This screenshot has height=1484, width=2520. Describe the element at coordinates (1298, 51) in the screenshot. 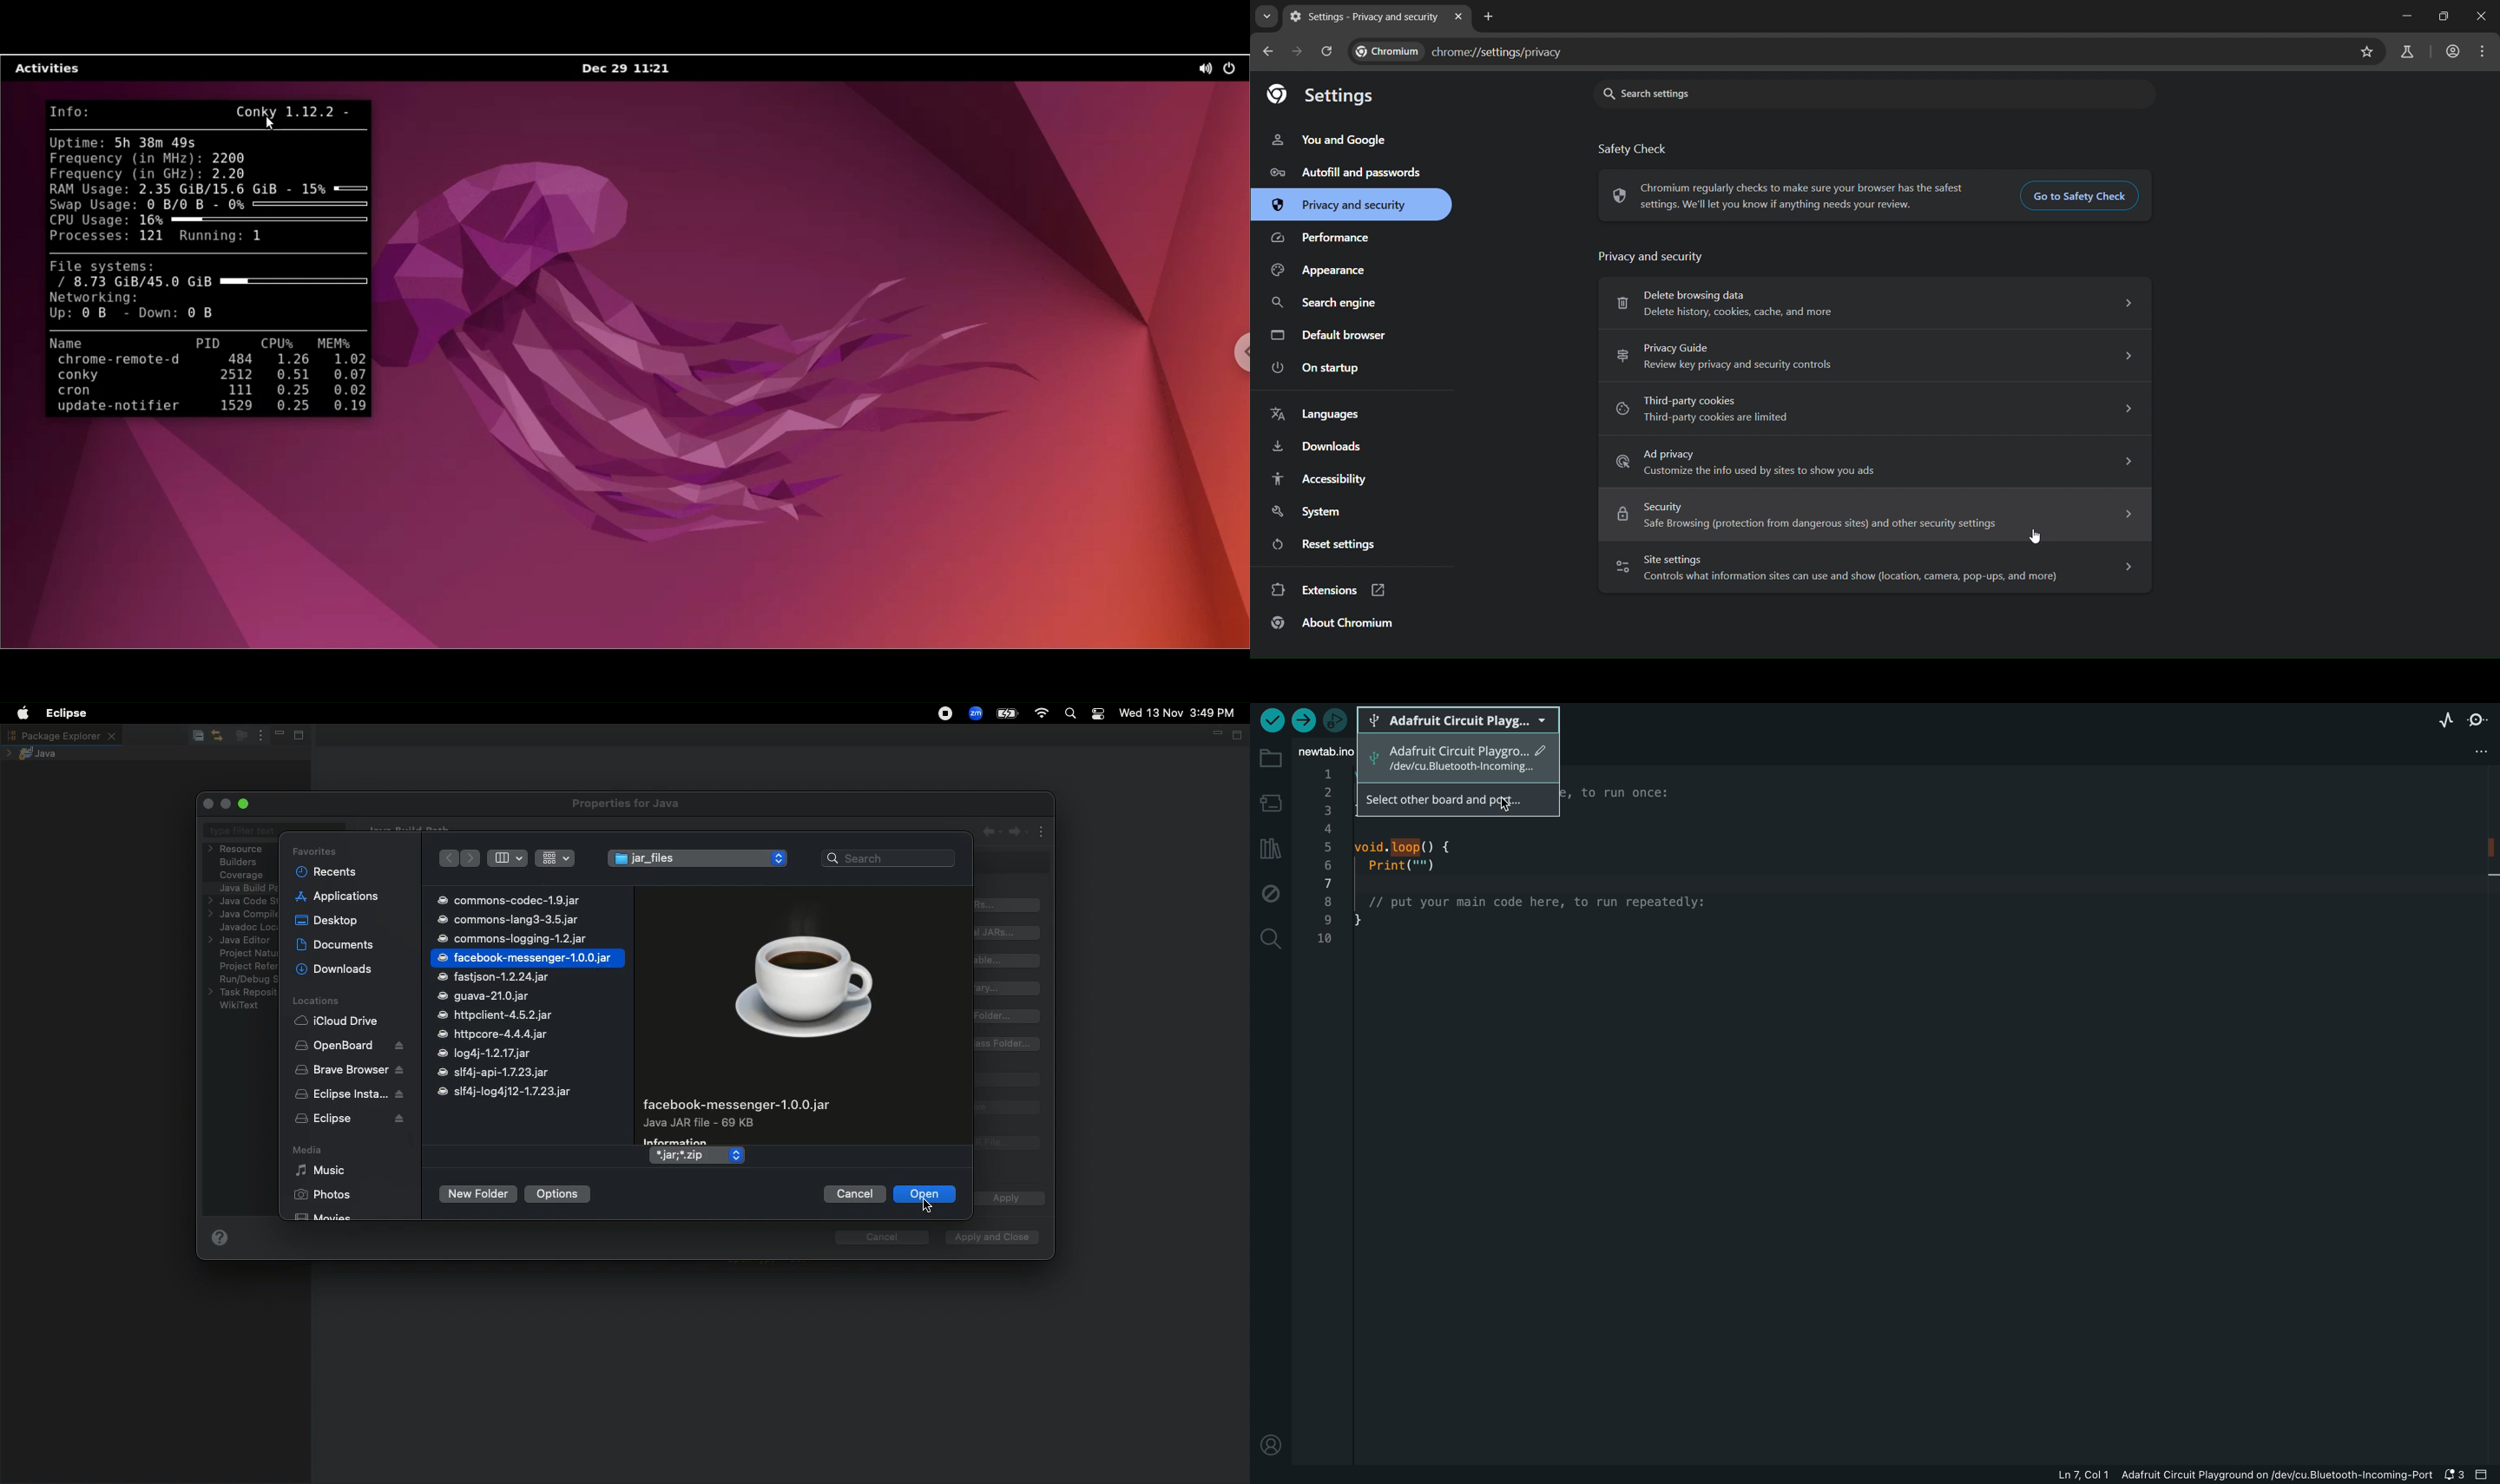

I see `go forward one page` at that location.